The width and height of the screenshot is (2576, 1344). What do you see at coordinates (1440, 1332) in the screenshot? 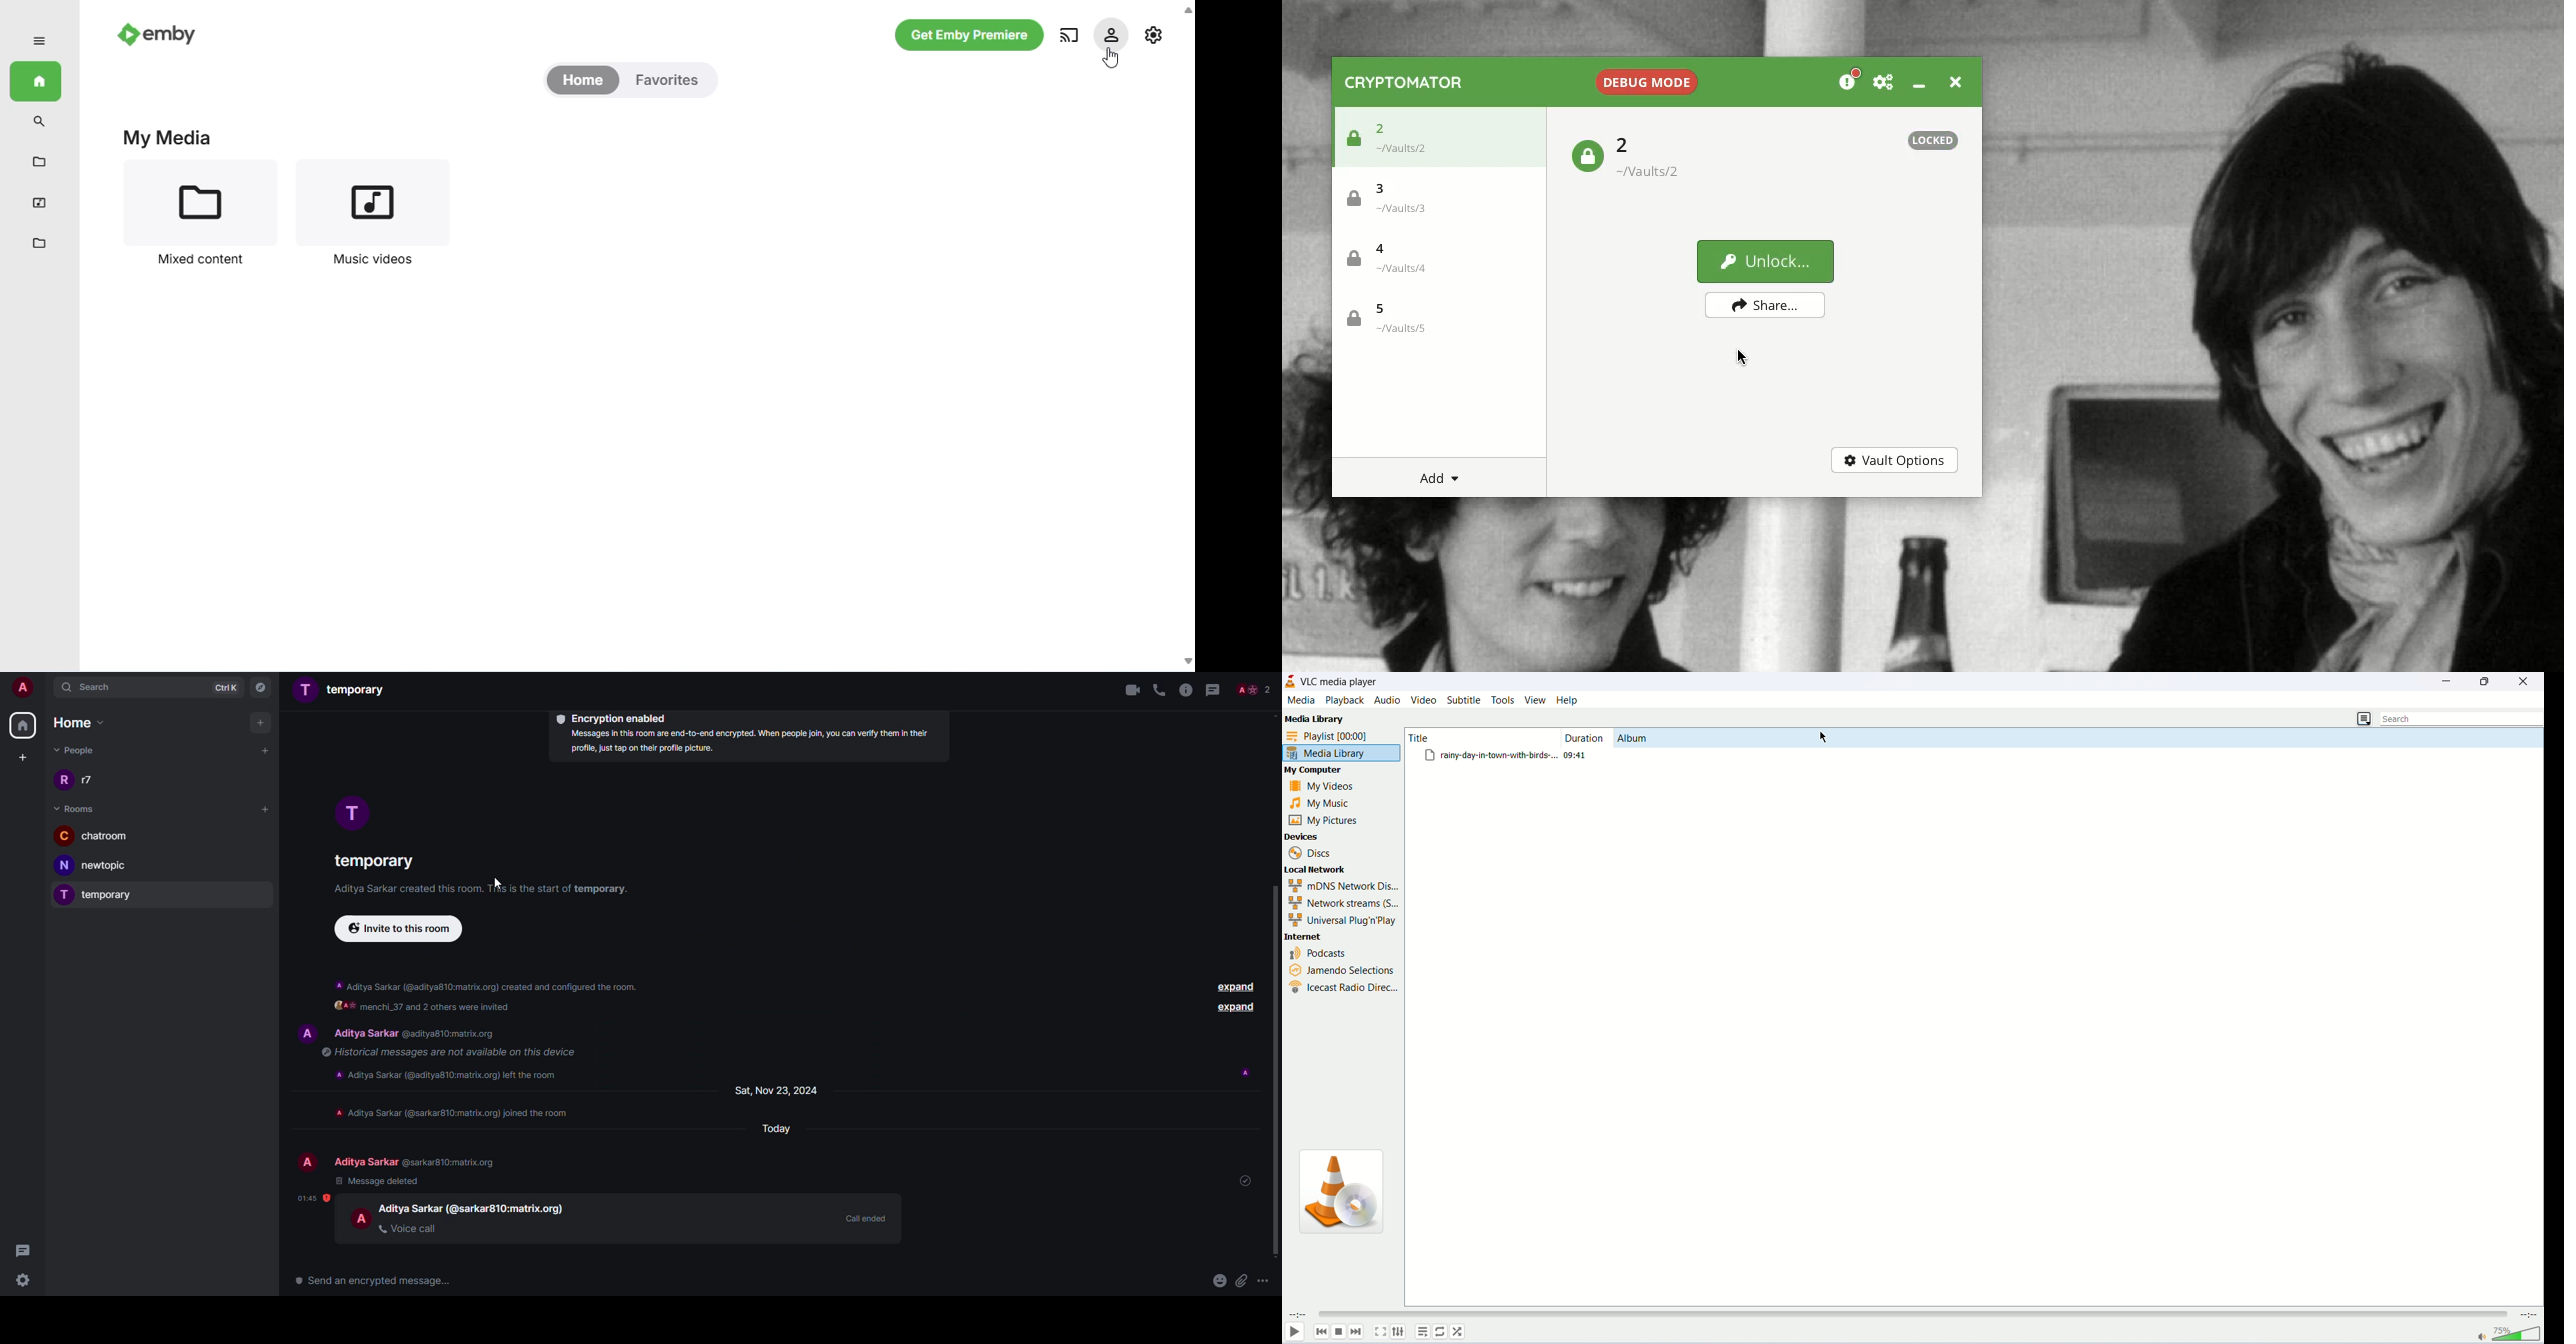
I see `toggle loop` at bounding box center [1440, 1332].